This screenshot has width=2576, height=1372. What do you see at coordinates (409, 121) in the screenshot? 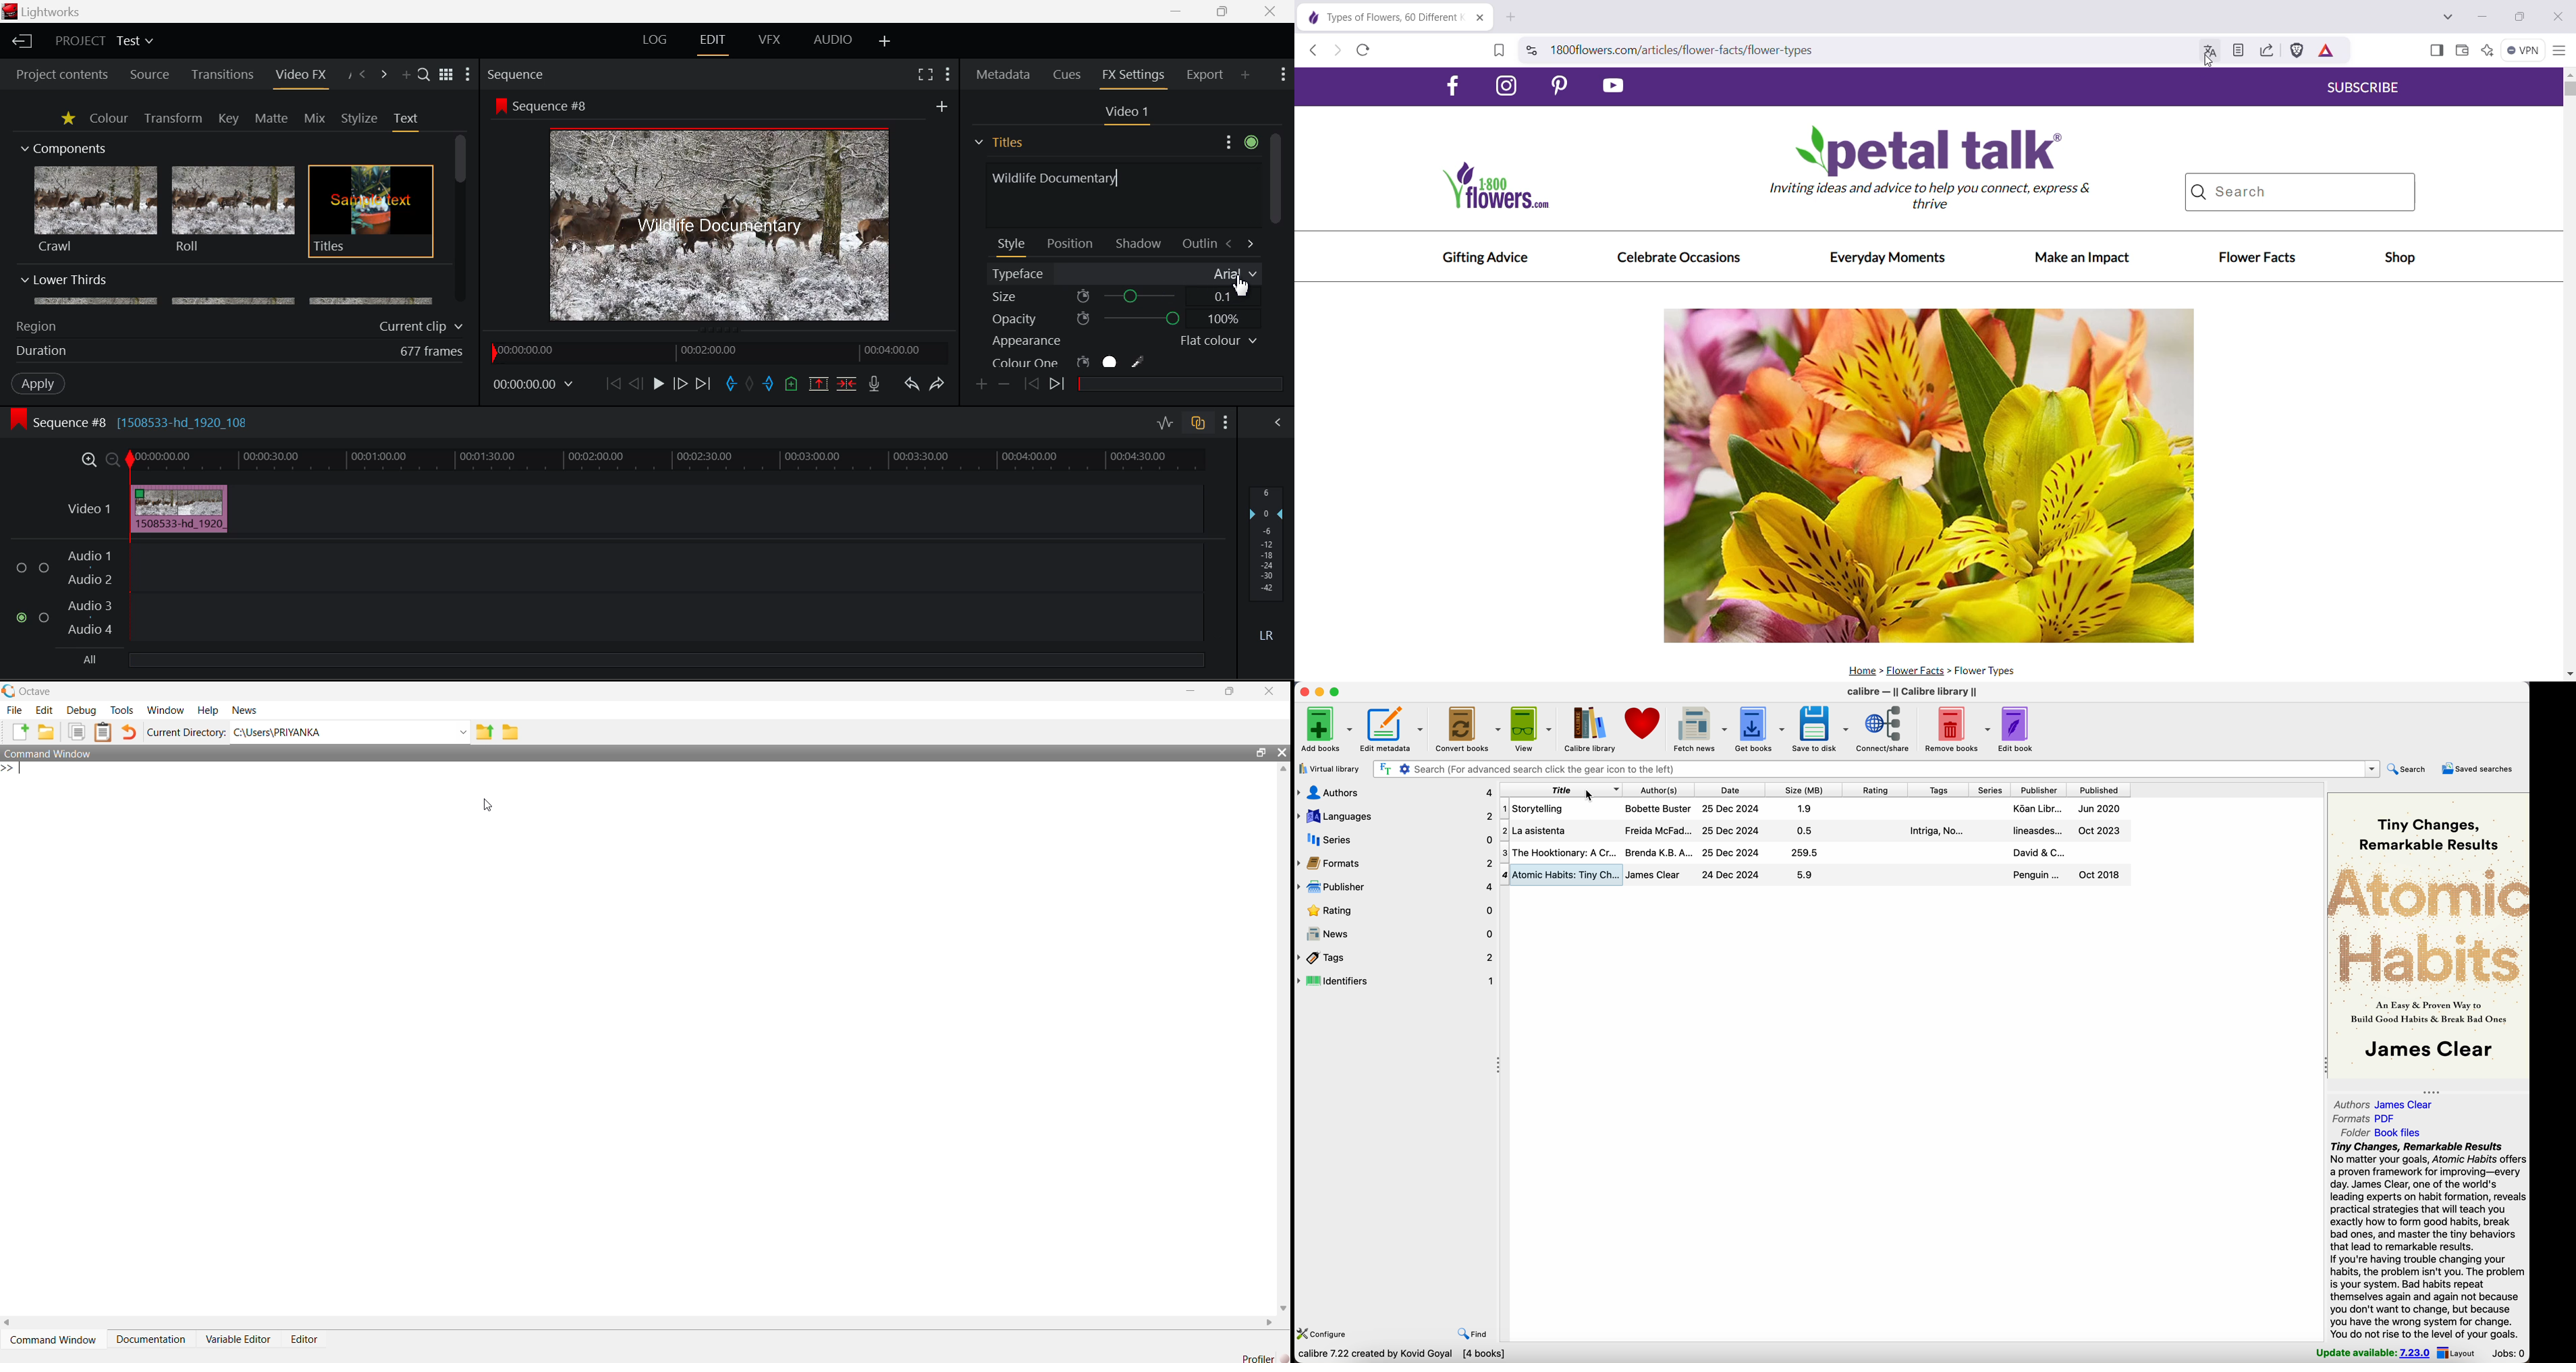
I see `Text Tab Open` at bounding box center [409, 121].